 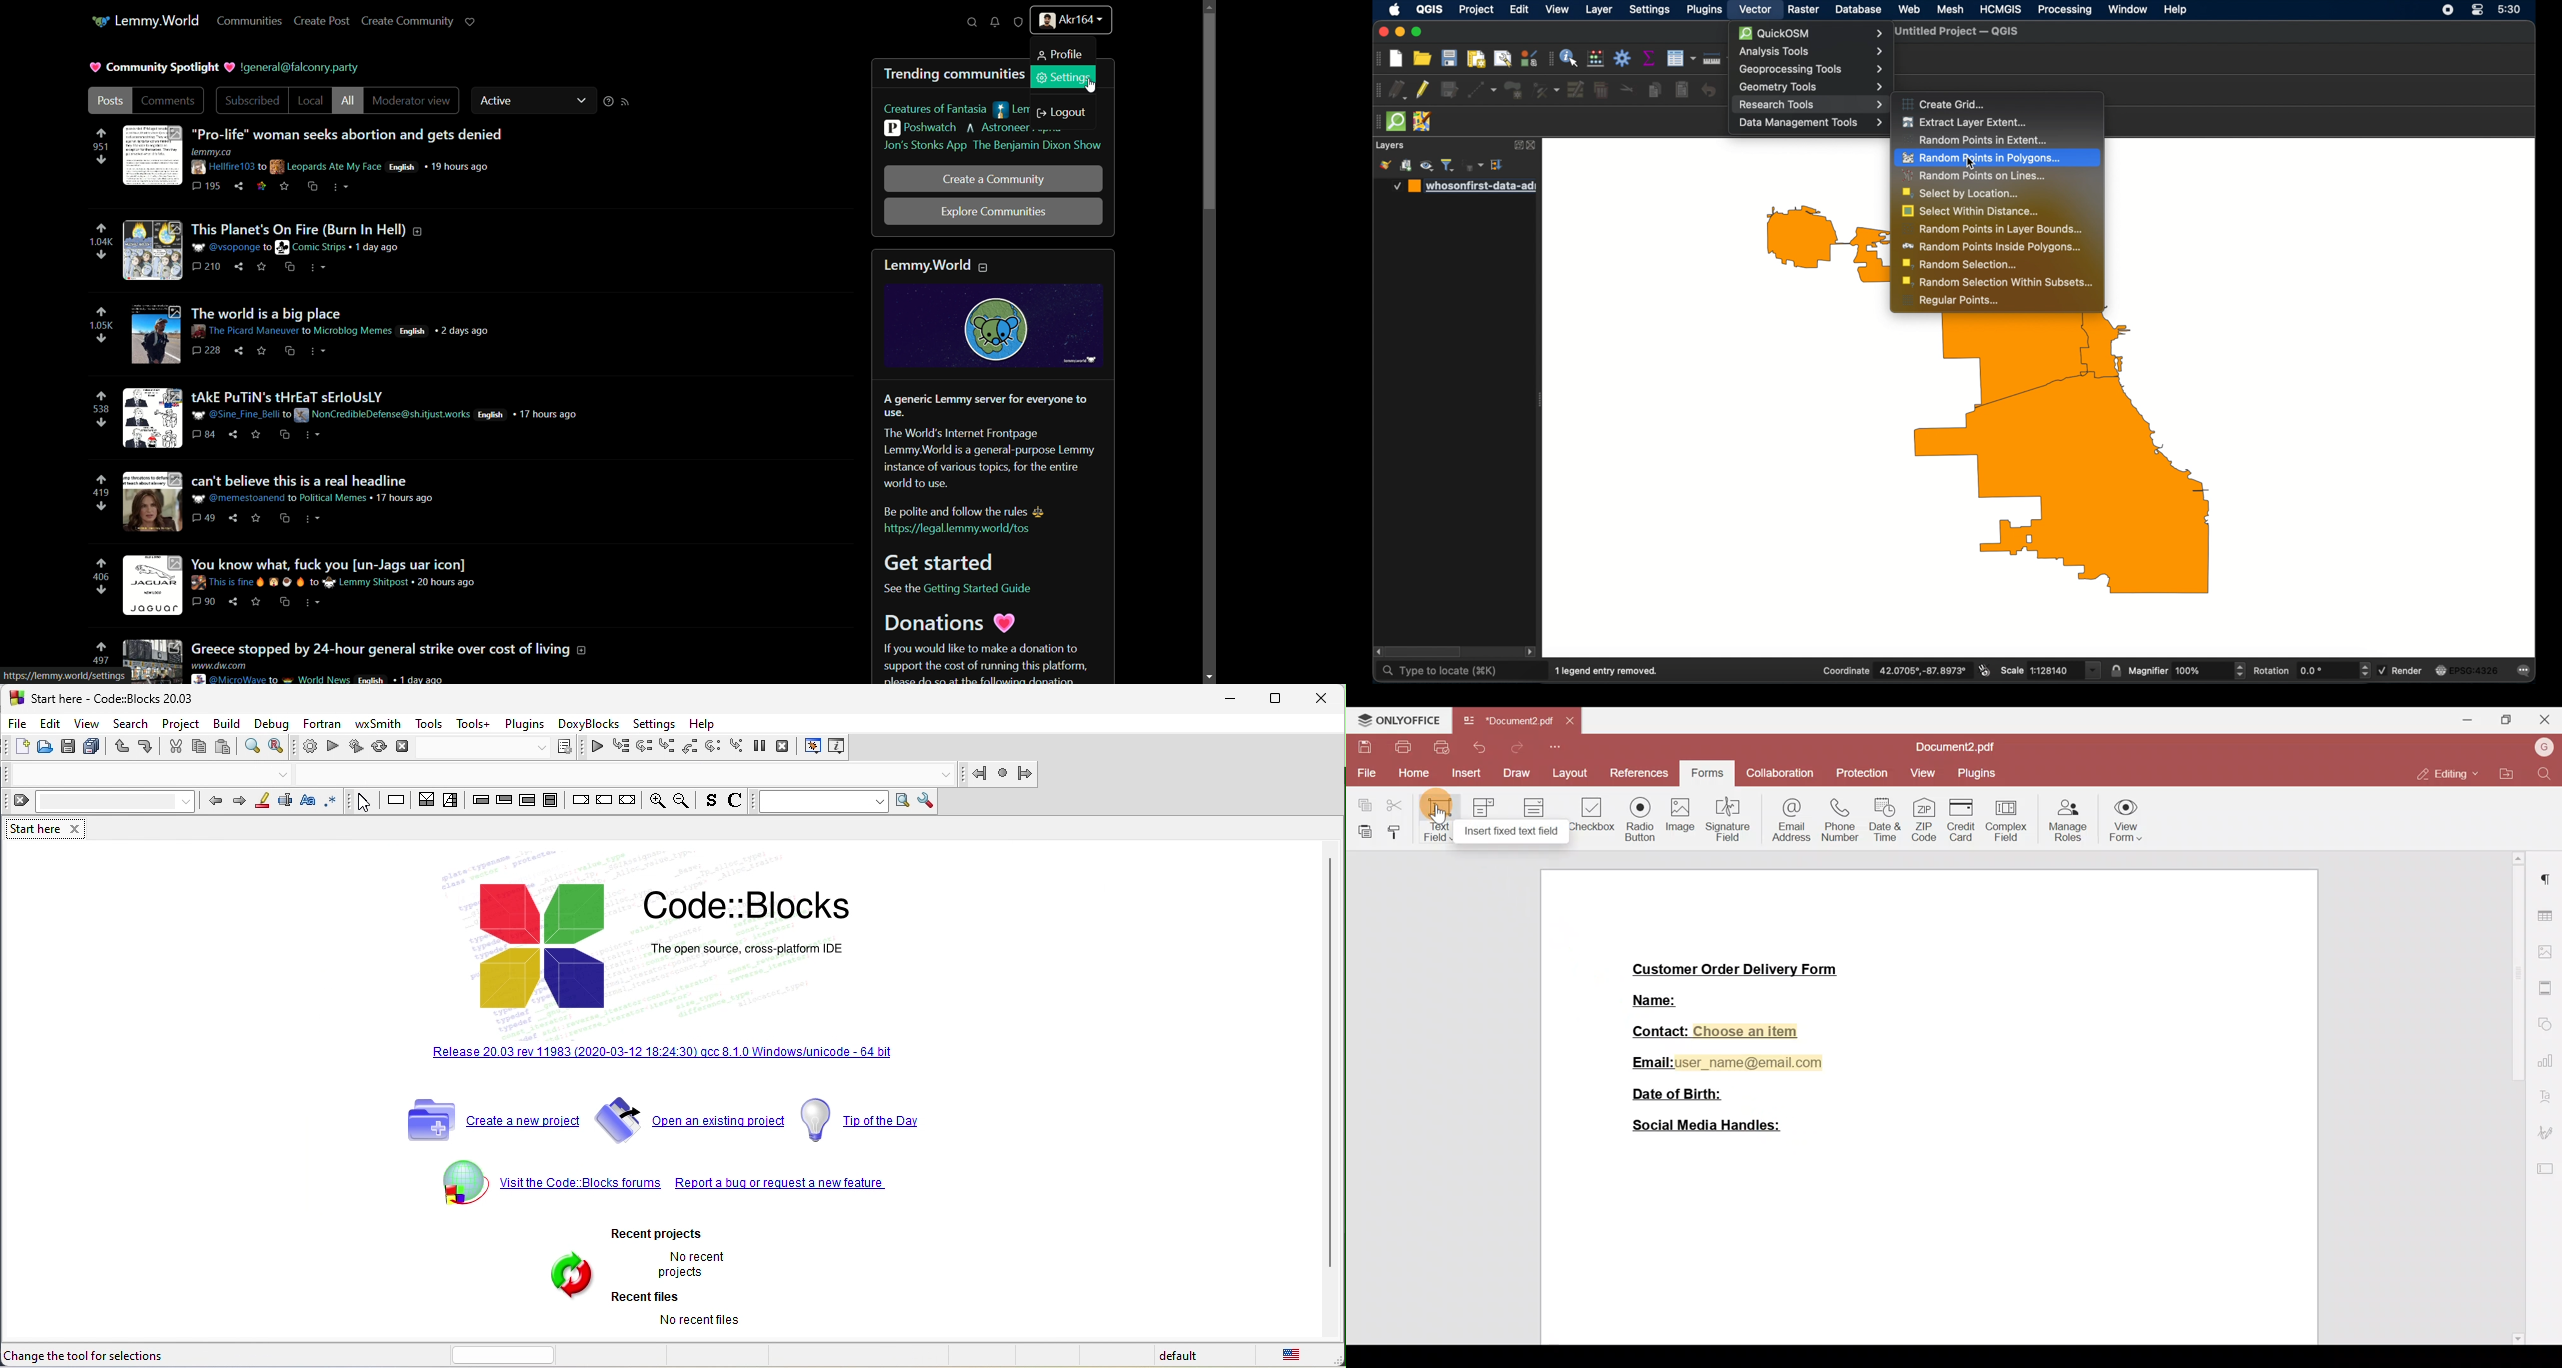 I want to click on Image, so click(x=1678, y=818).